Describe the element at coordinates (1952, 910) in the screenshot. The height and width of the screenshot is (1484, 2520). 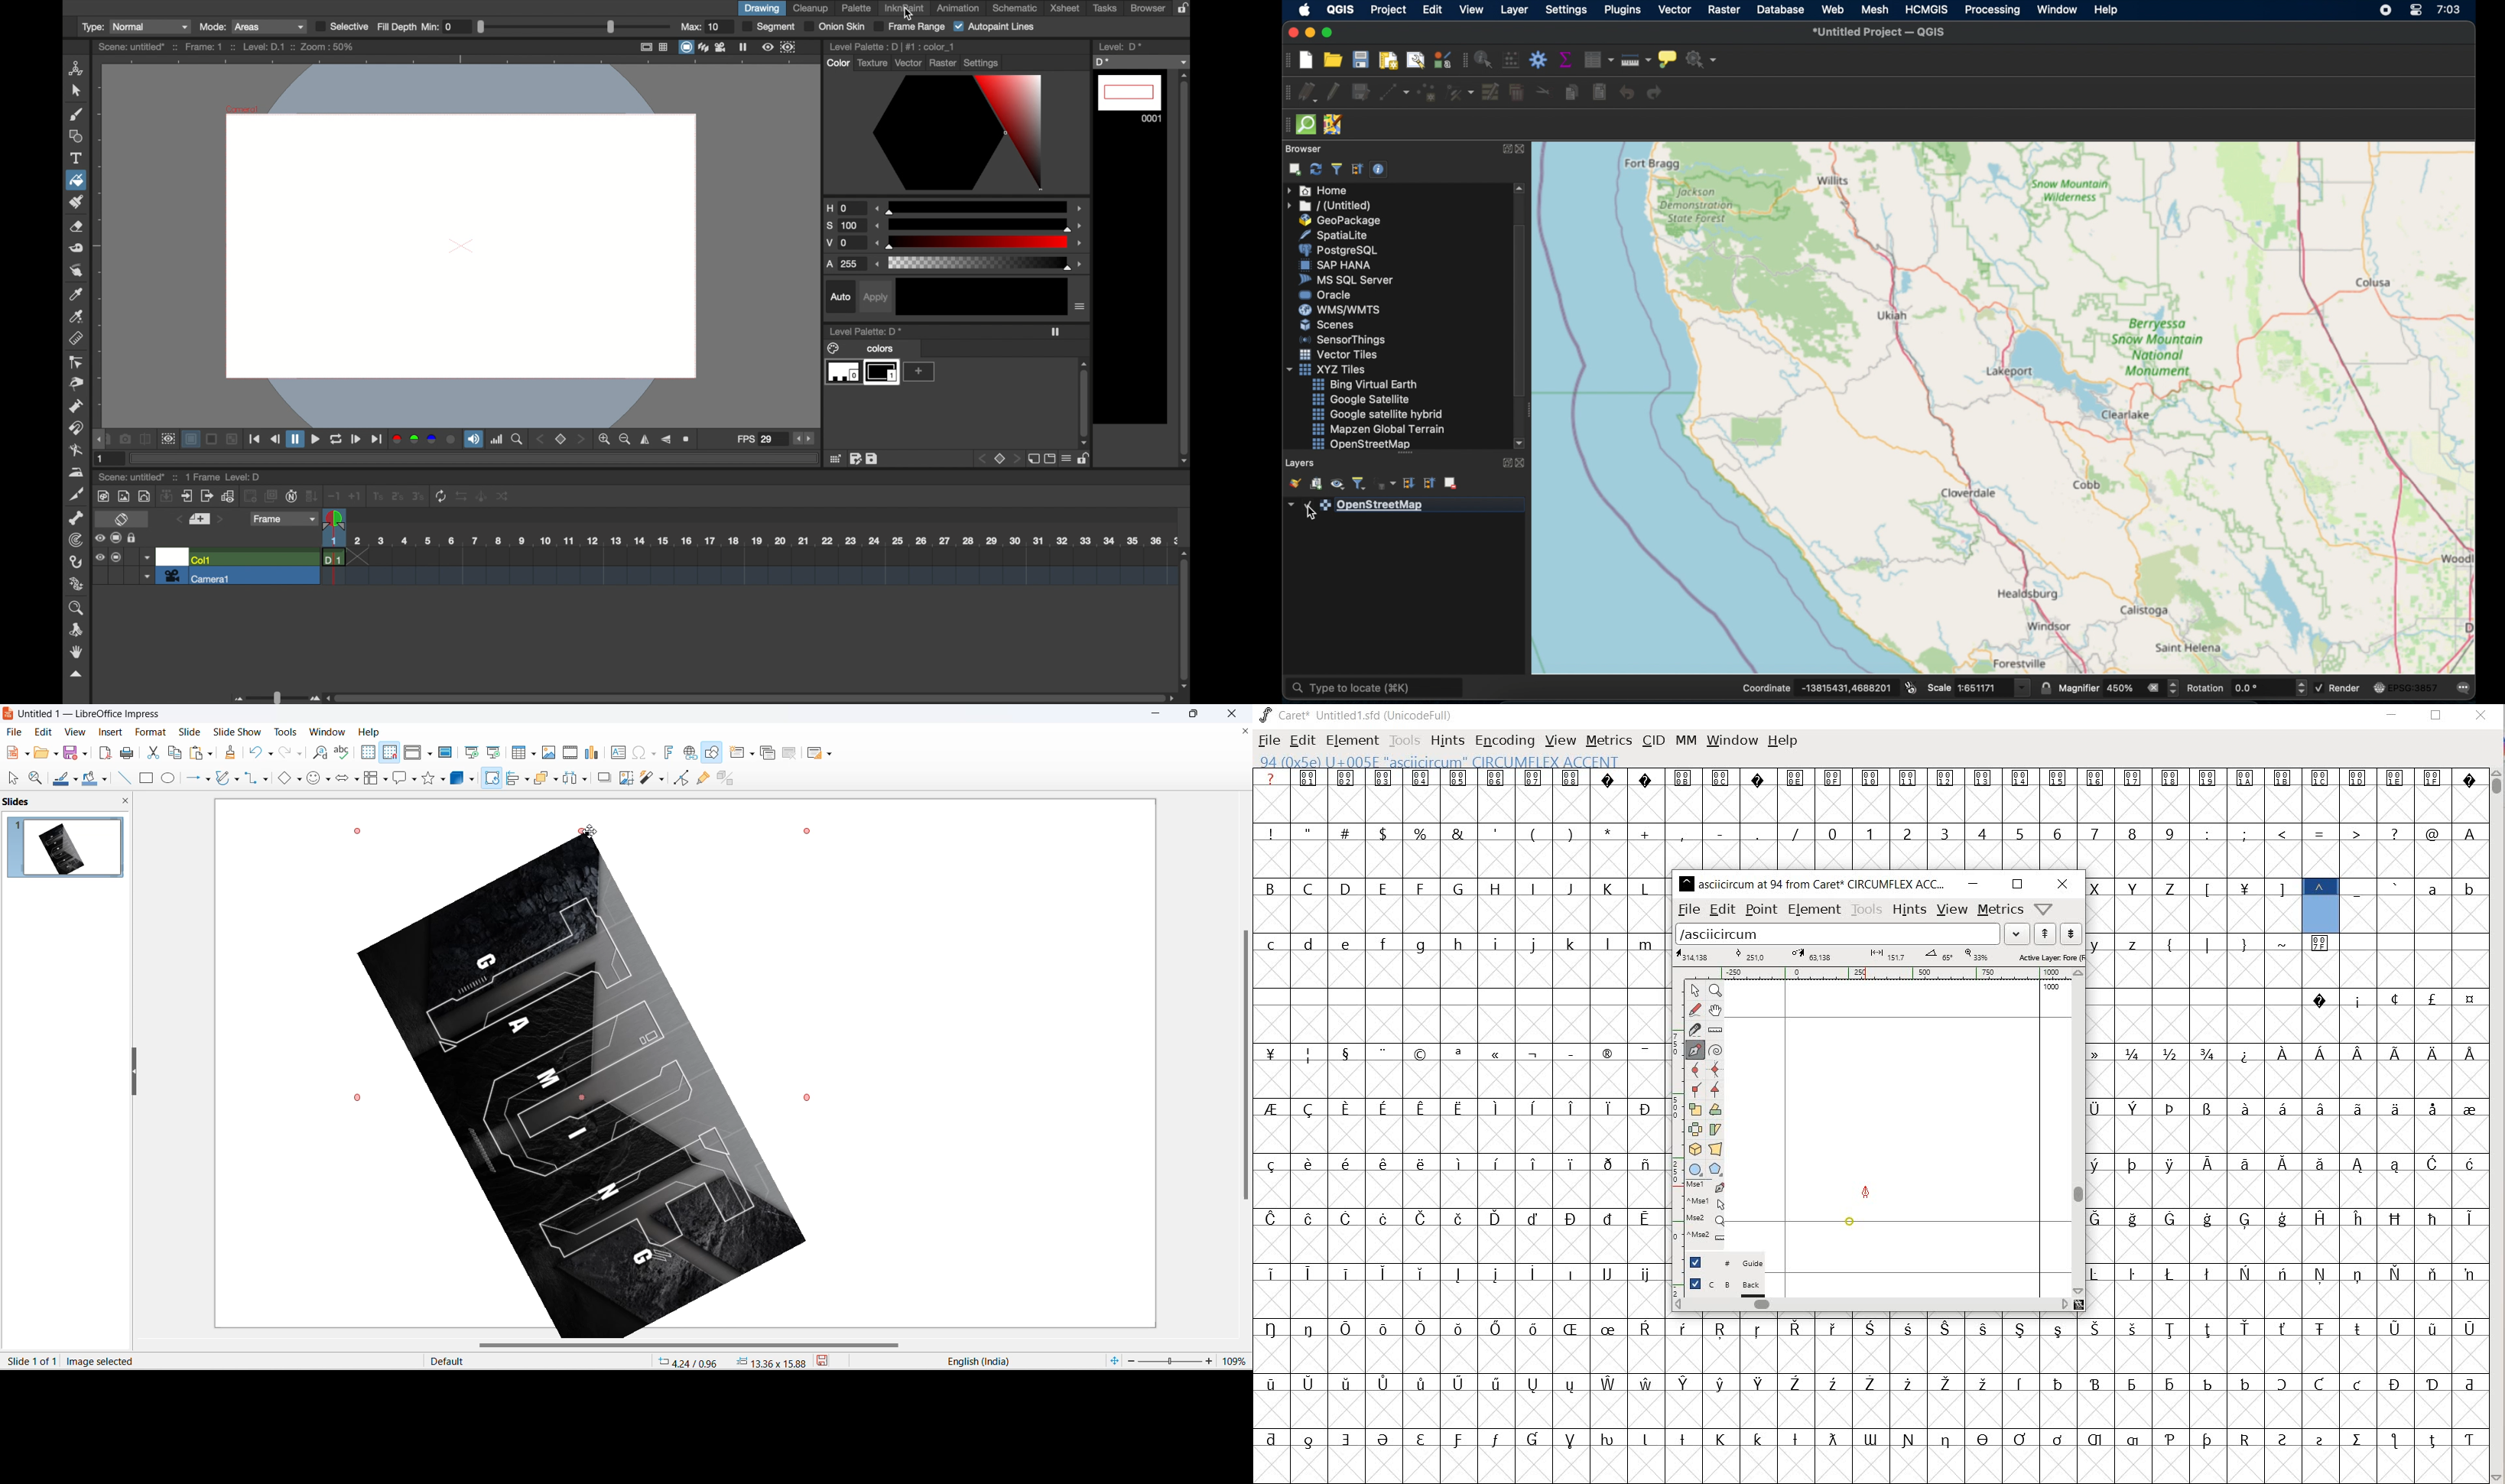
I see `view` at that location.